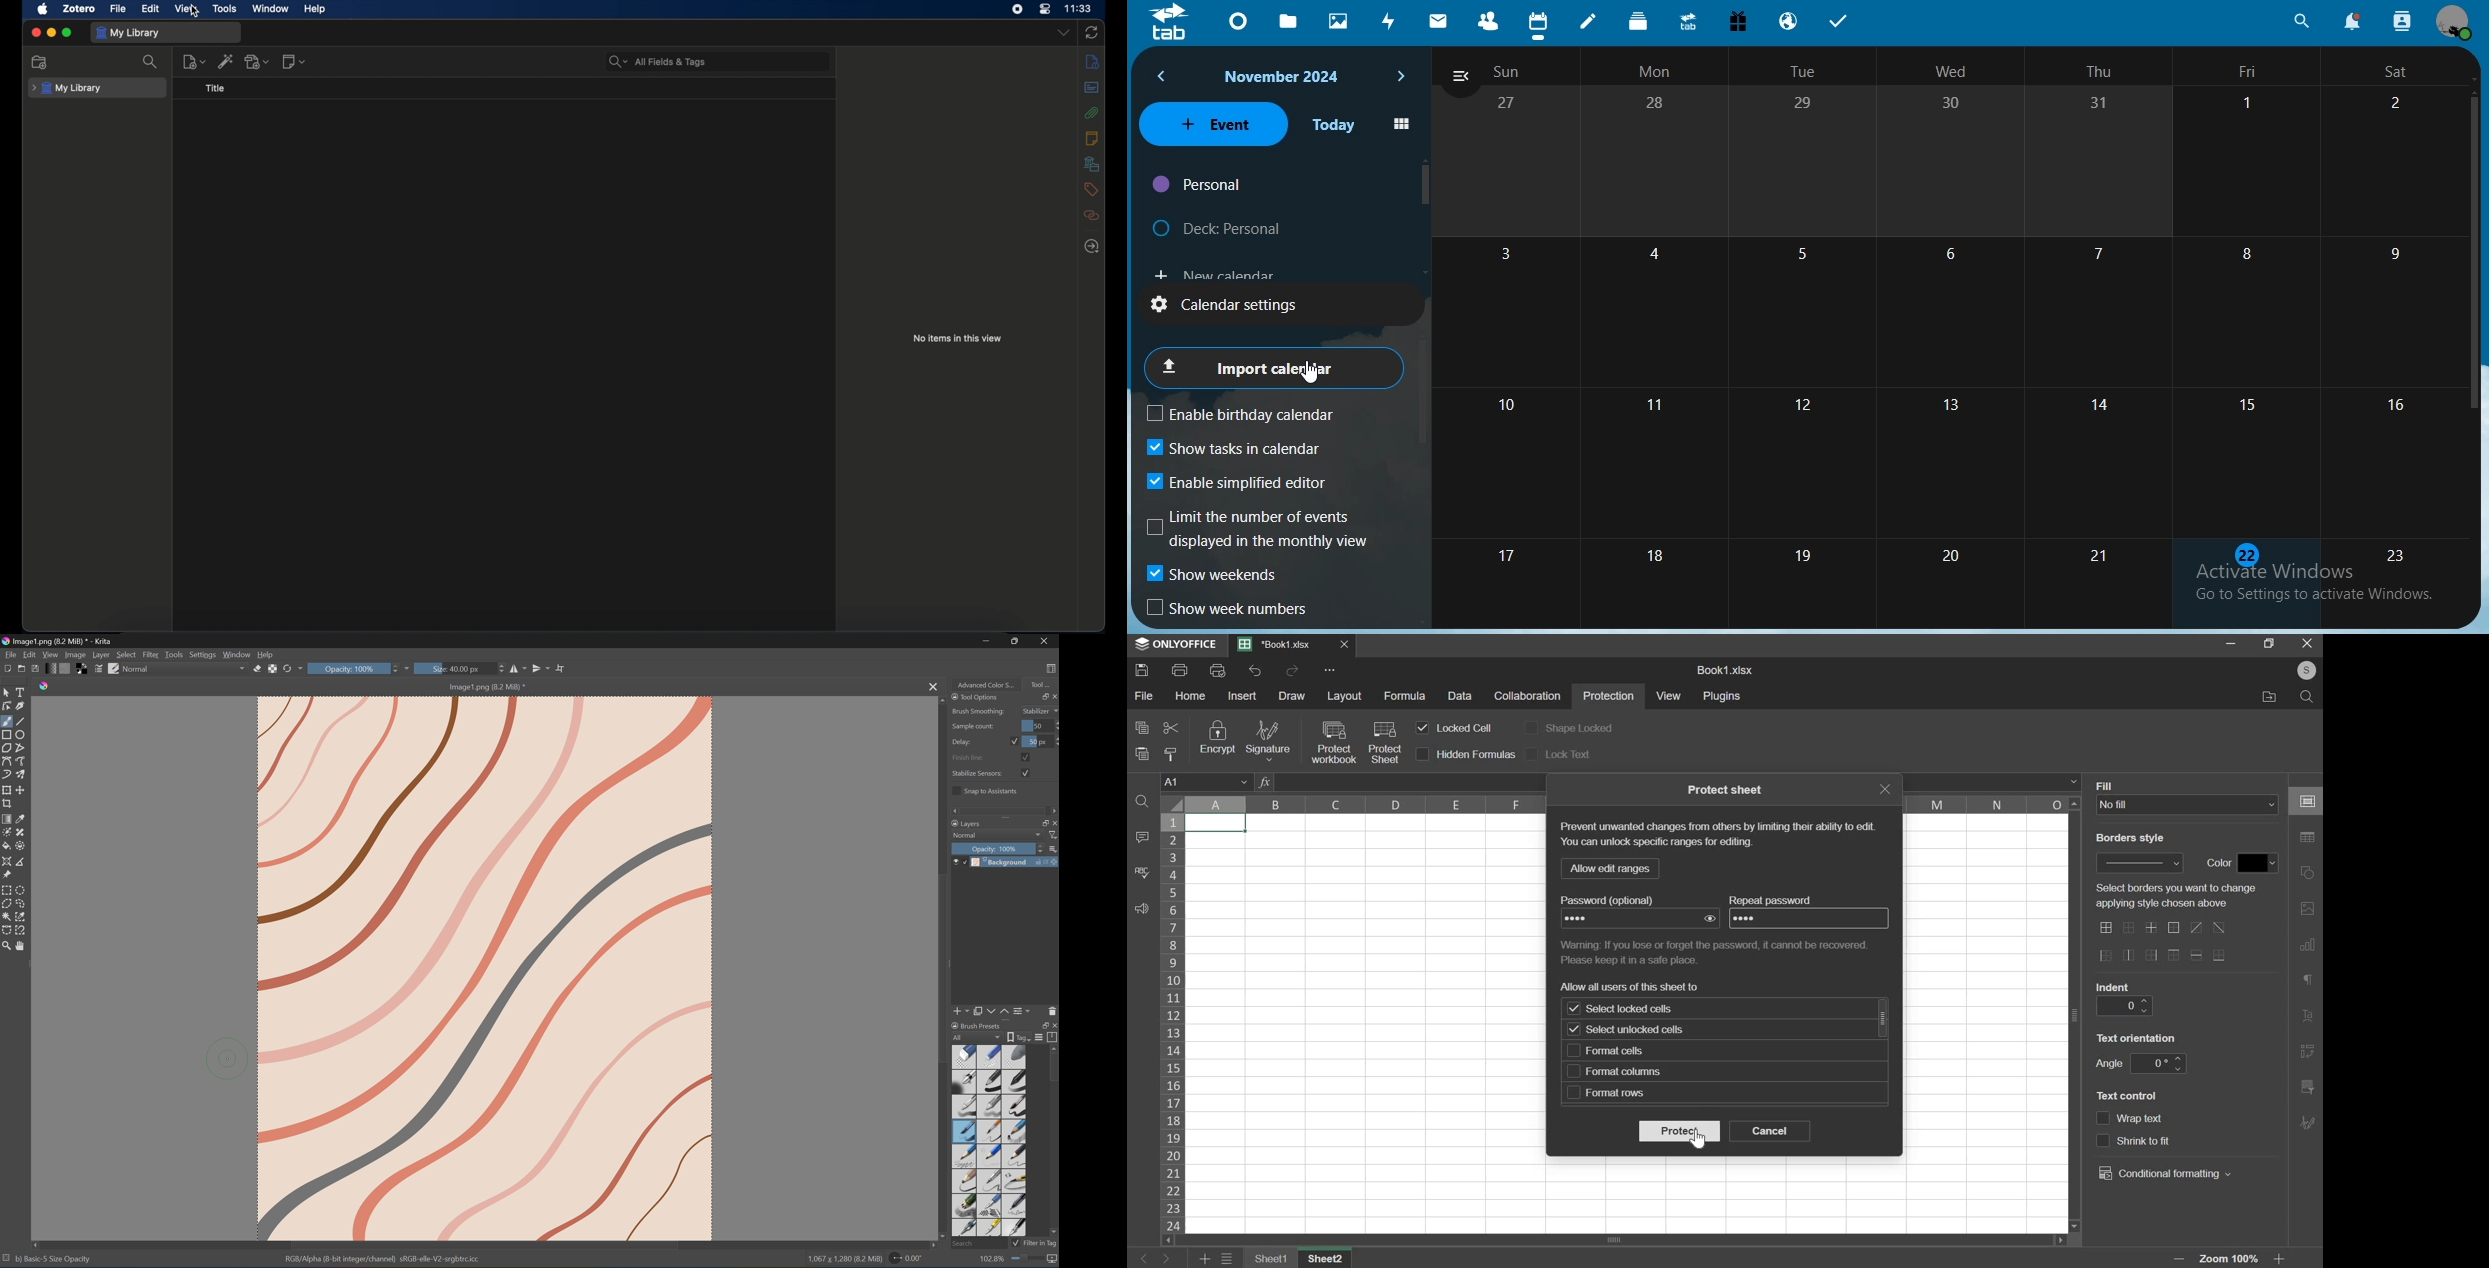 The width and height of the screenshot is (2492, 1288). I want to click on spelling, so click(1142, 872).